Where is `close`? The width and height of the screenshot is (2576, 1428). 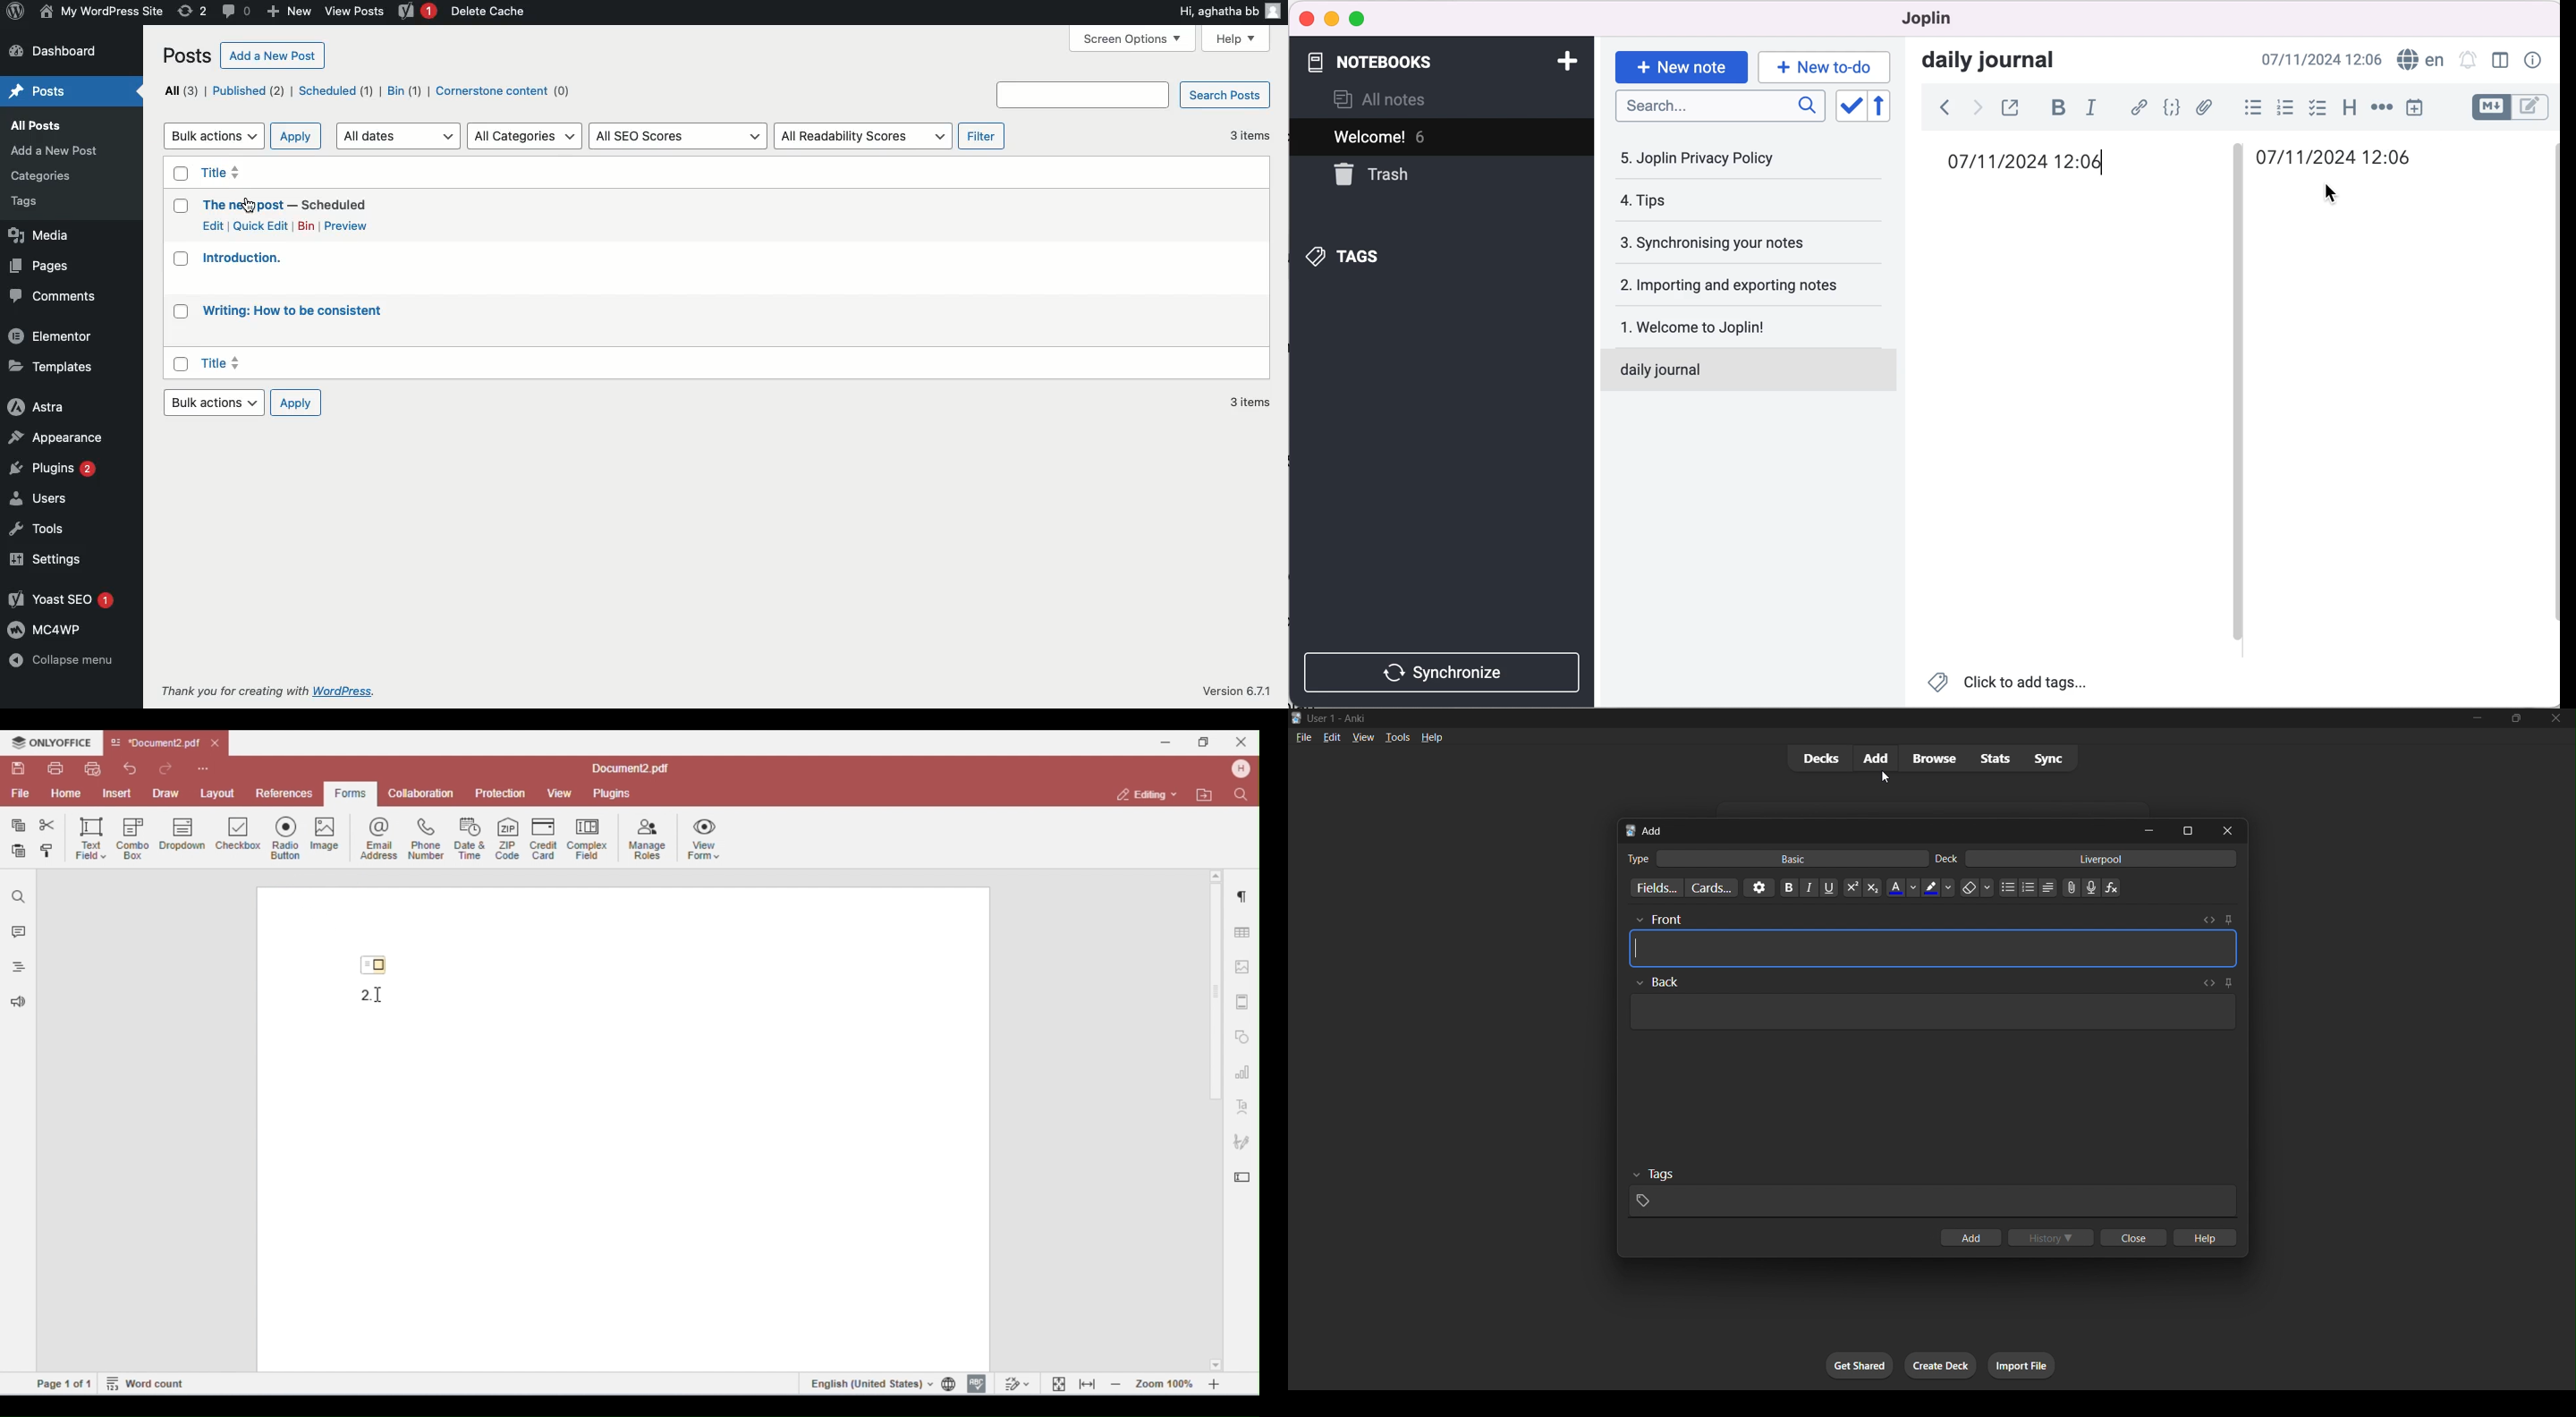 close is located at coordinates (2133, 1237).